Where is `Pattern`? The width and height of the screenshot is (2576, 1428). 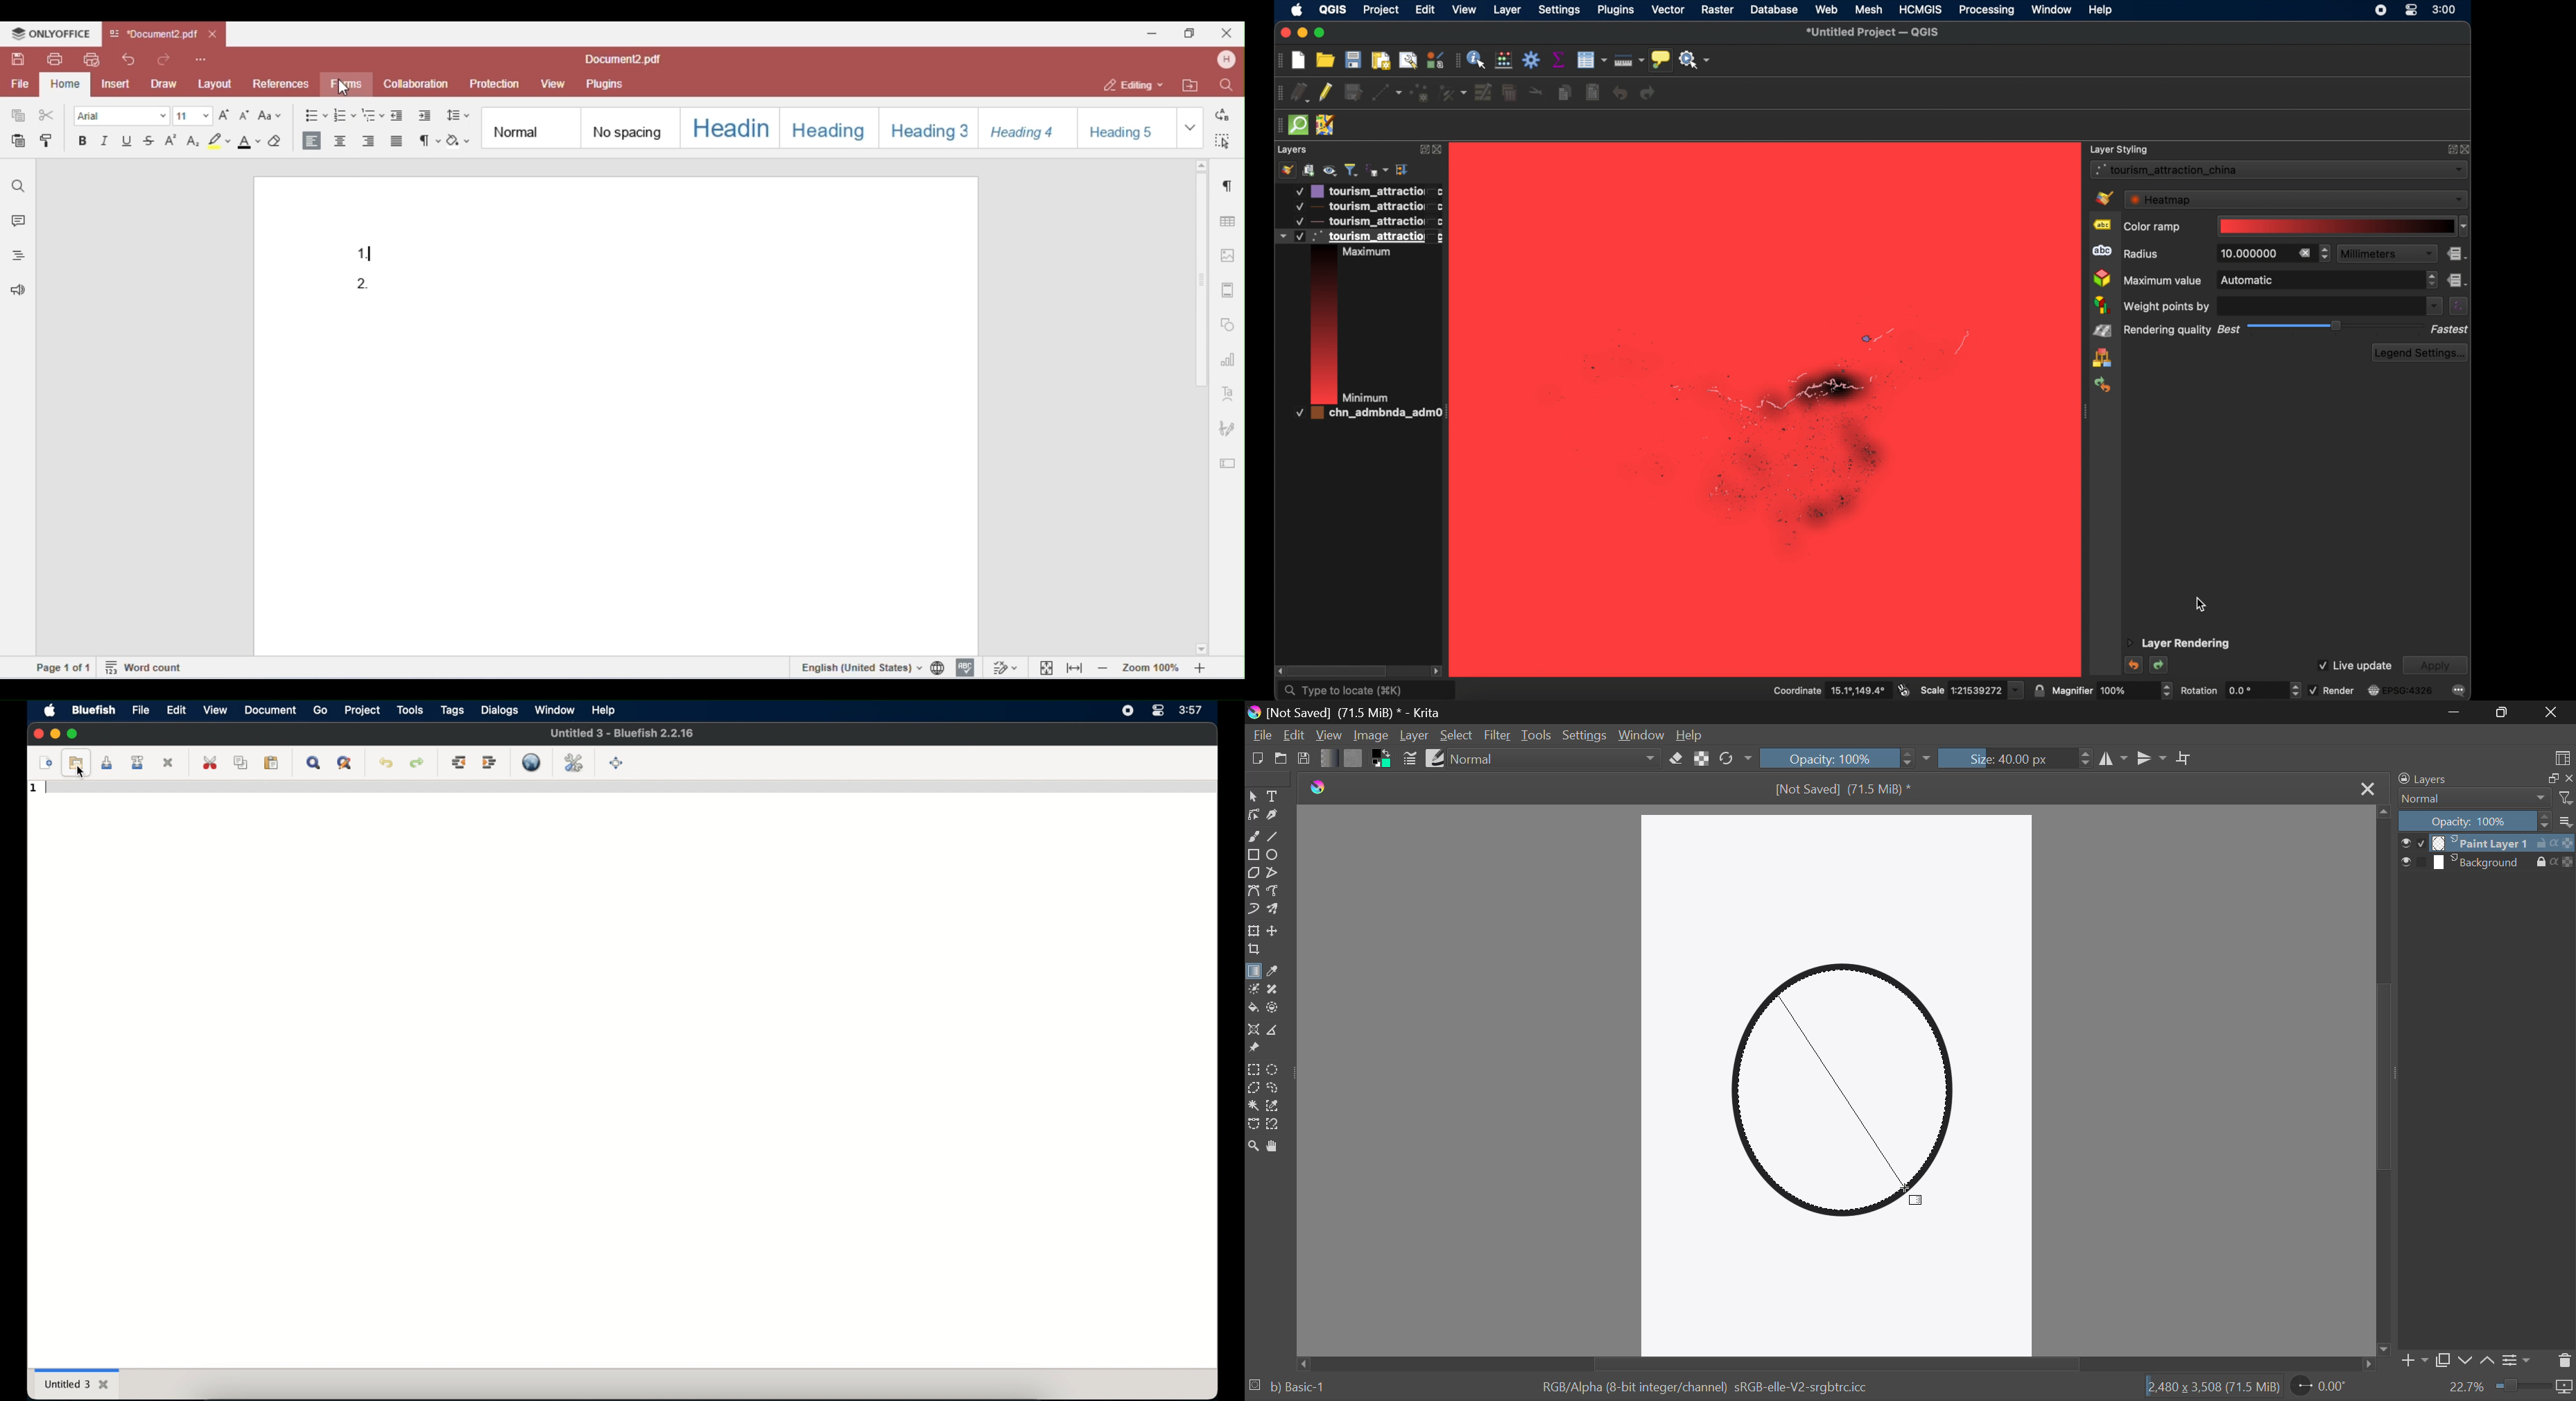
Pattern is located at coordinates (1354, 759).